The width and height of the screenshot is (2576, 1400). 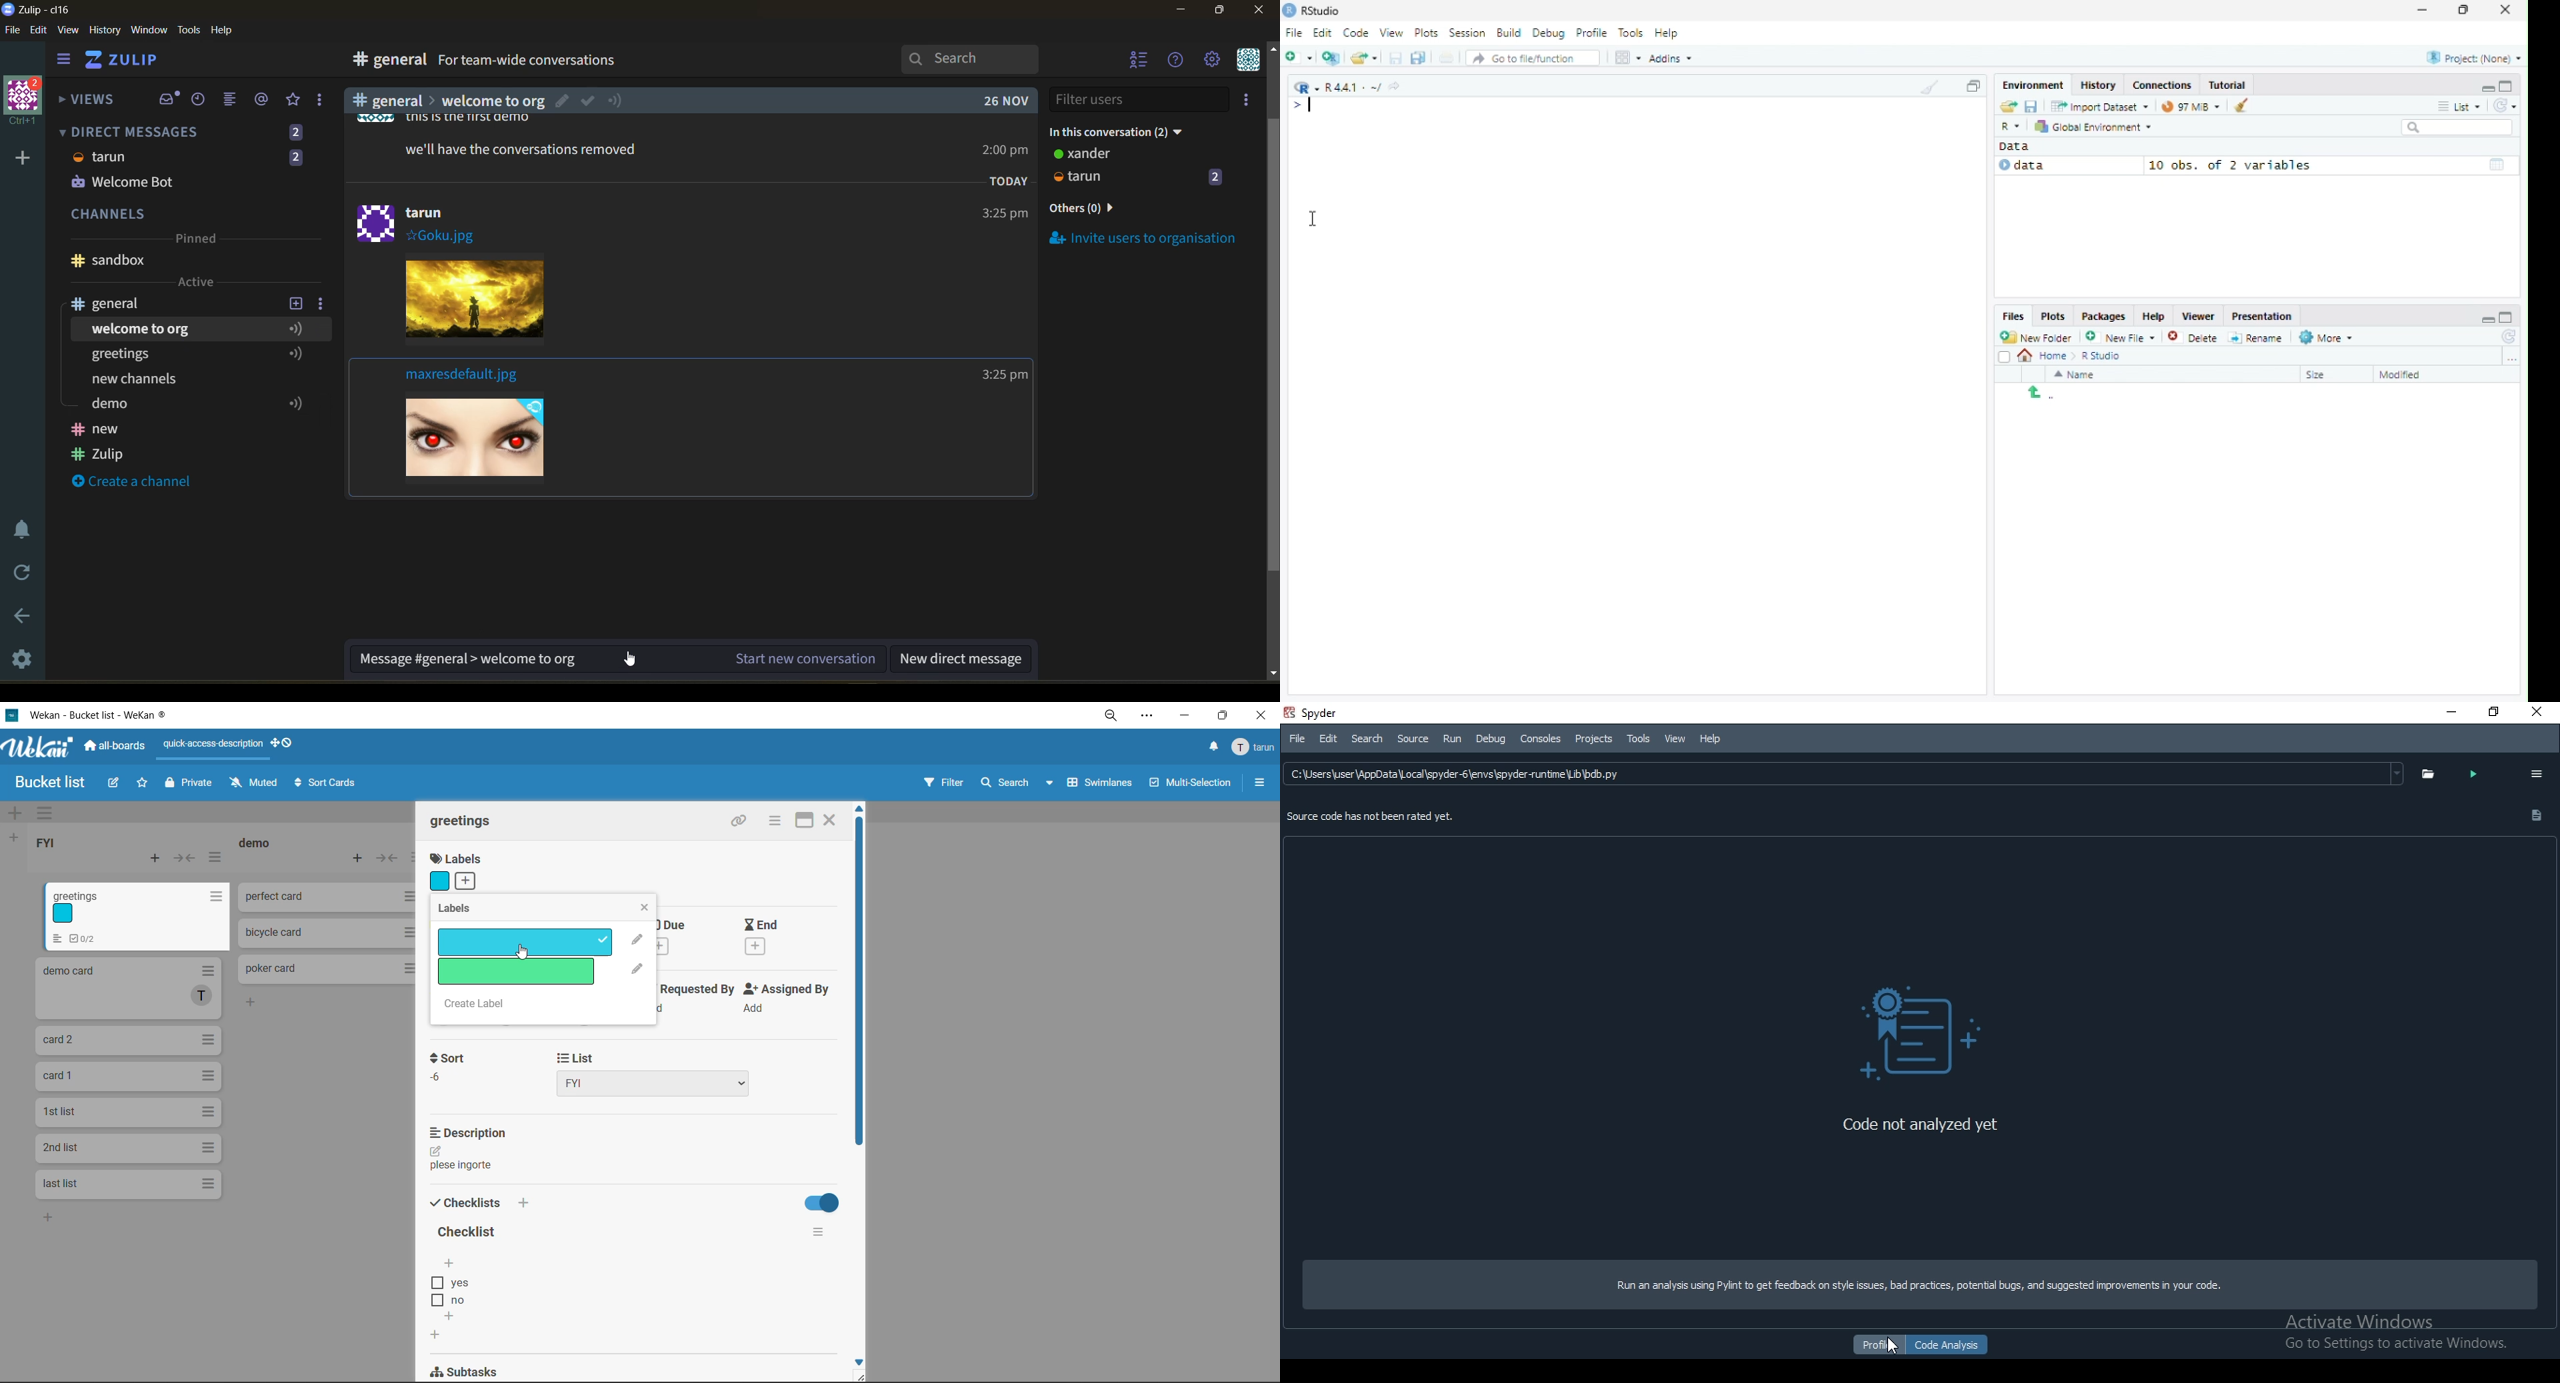 What do you see at coordinates (51, 1219) in the screenshot?
I see `add` at bounding box center [51, 1219].